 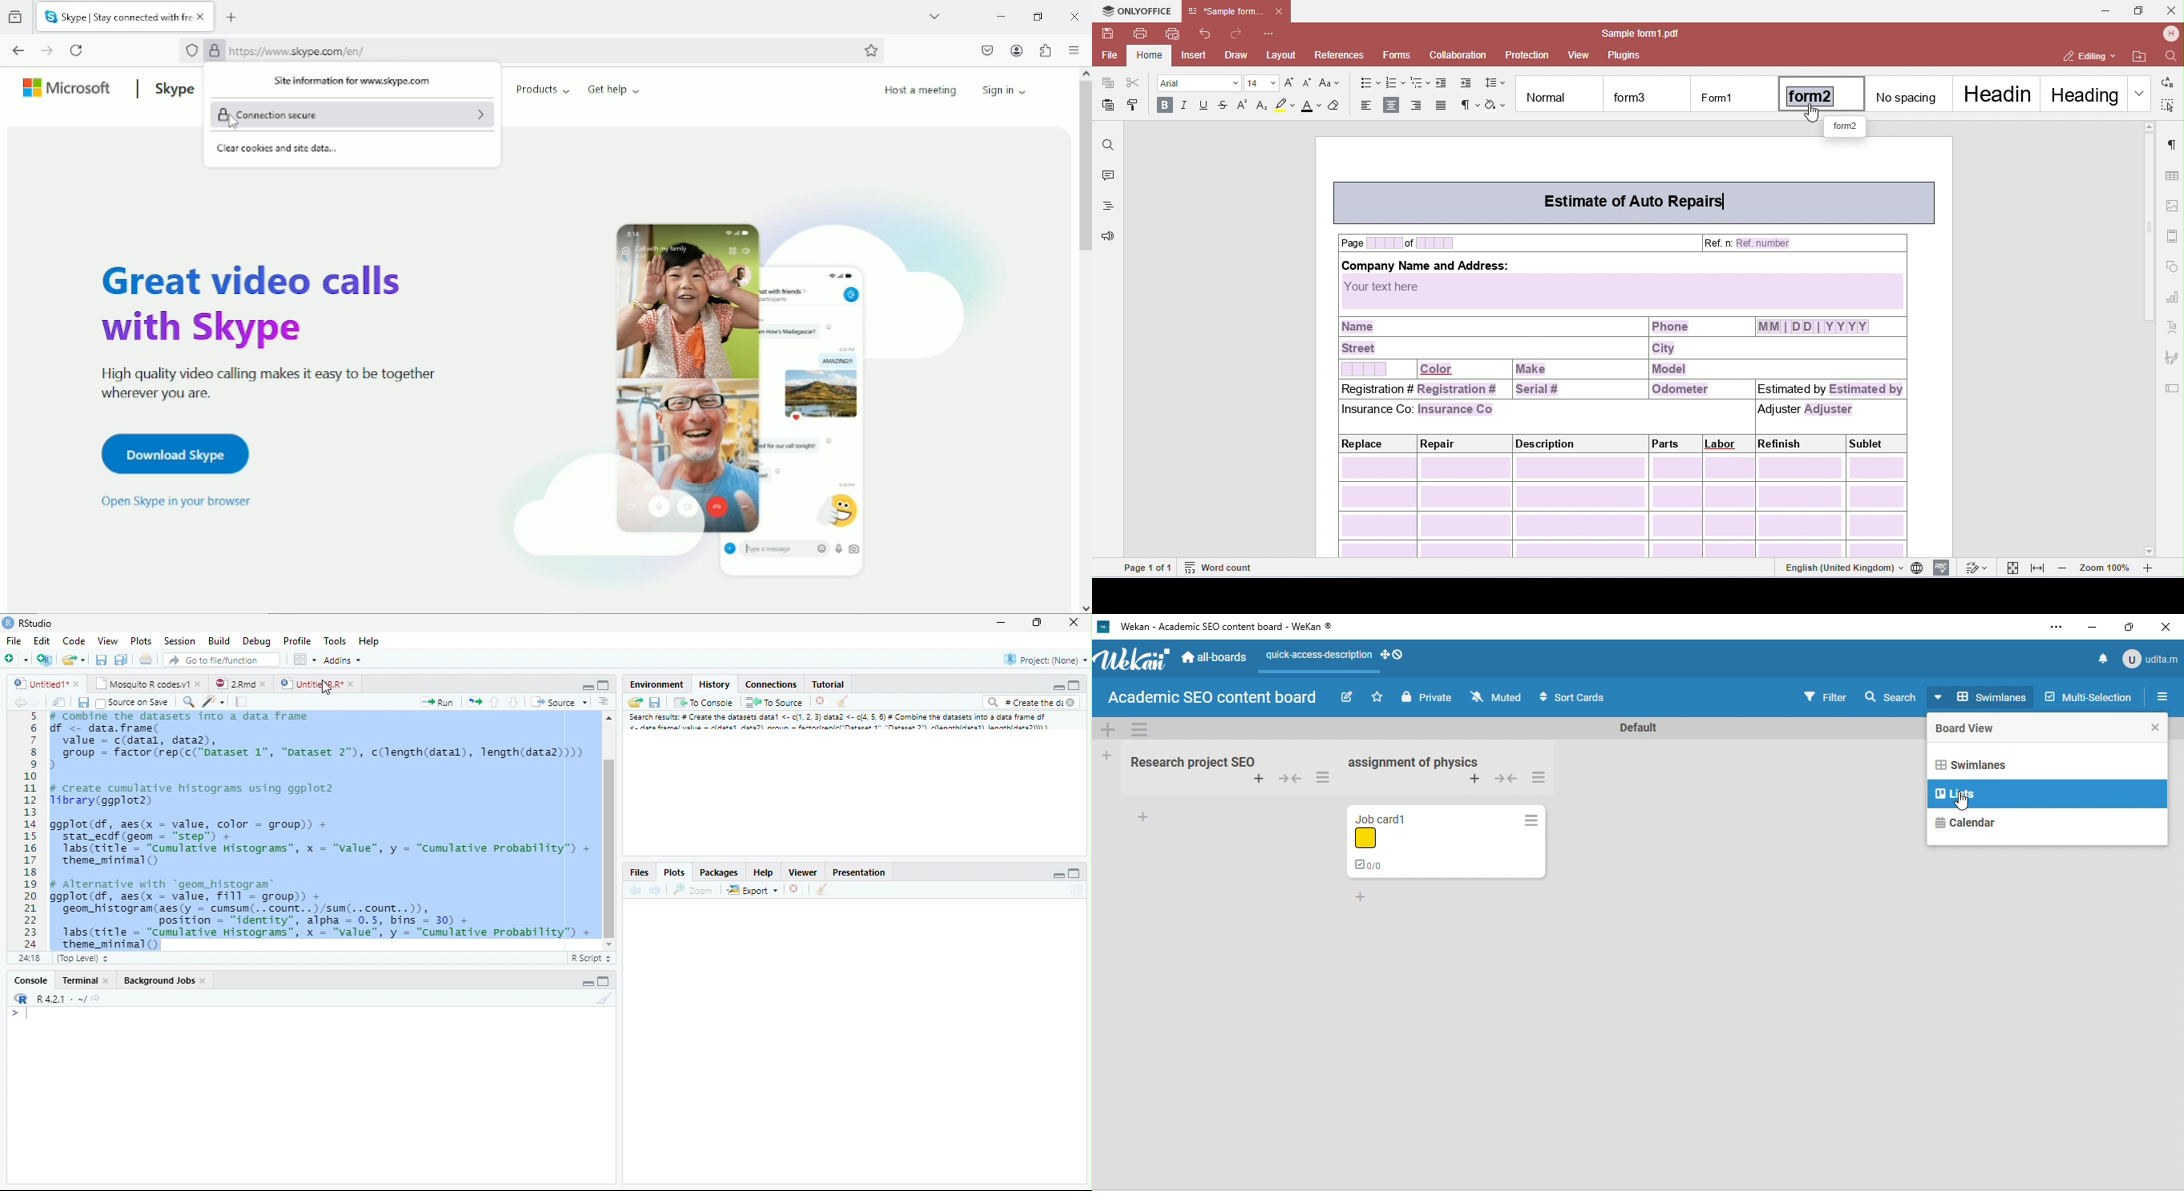 What do you see at coordinates (705, 703) in the screenshot?
I see `To console` at bounding box center [705, 703].